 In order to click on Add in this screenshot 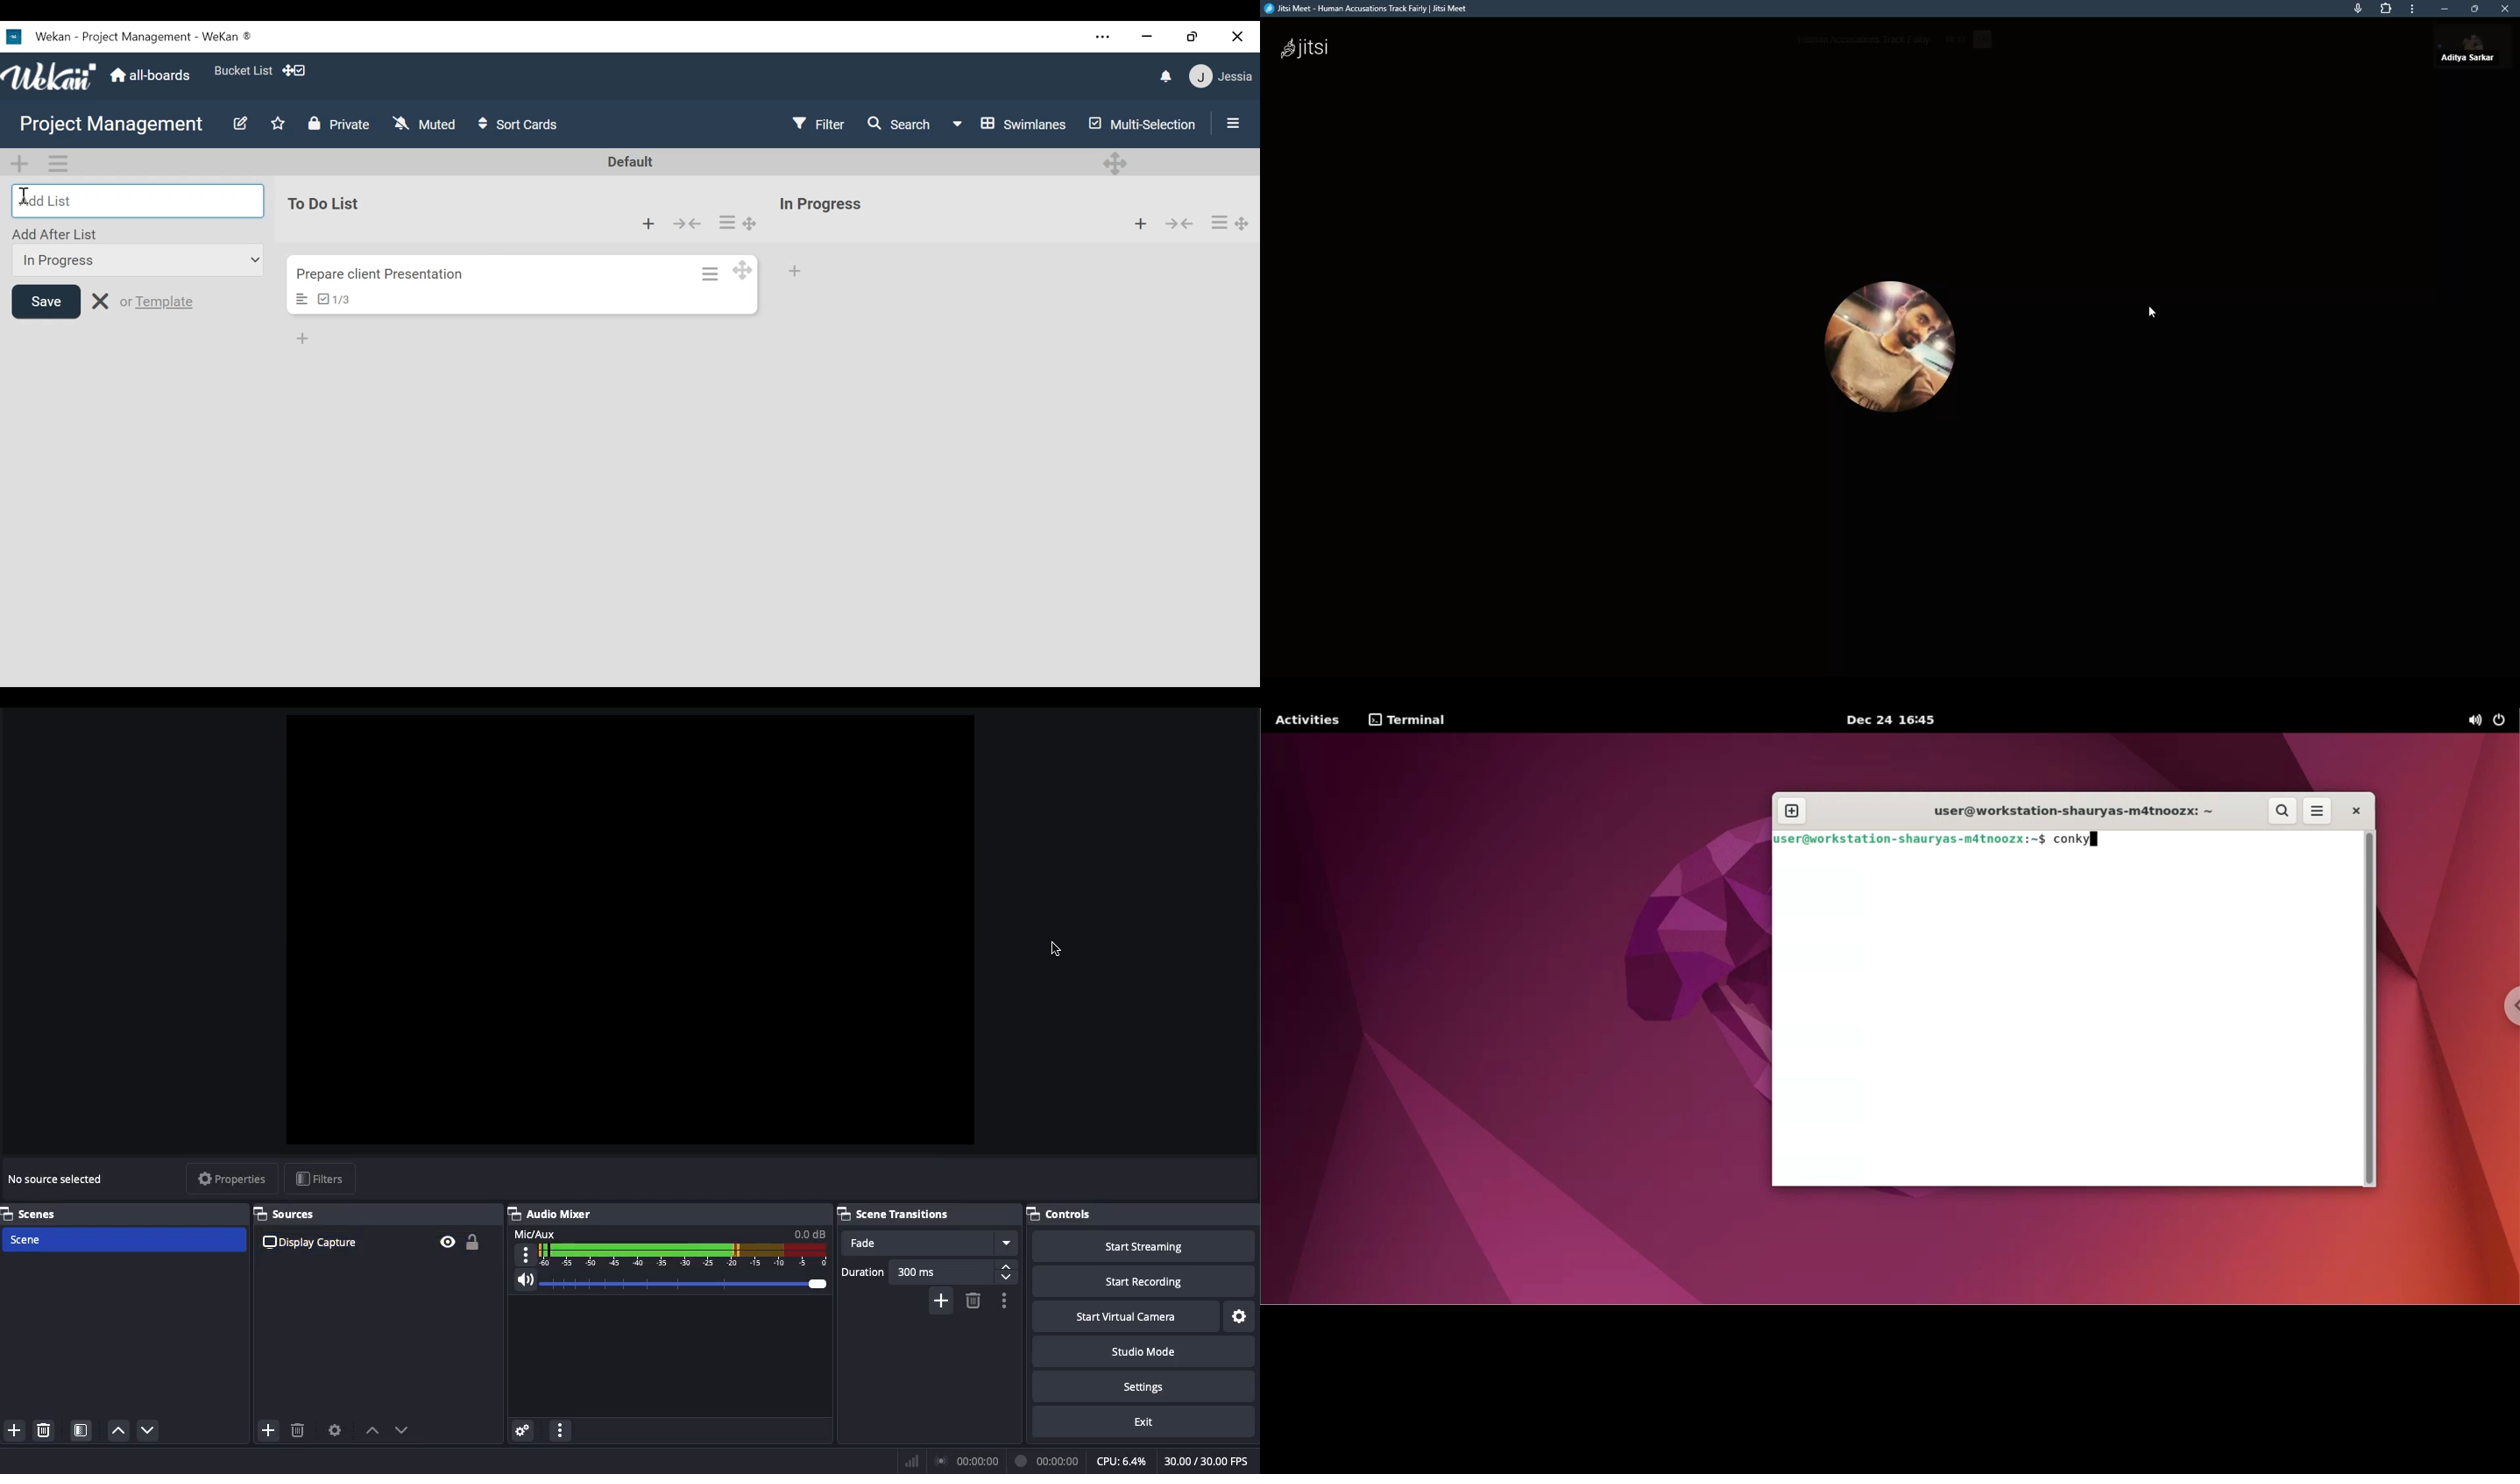, I will do `click(267, 1432)`.